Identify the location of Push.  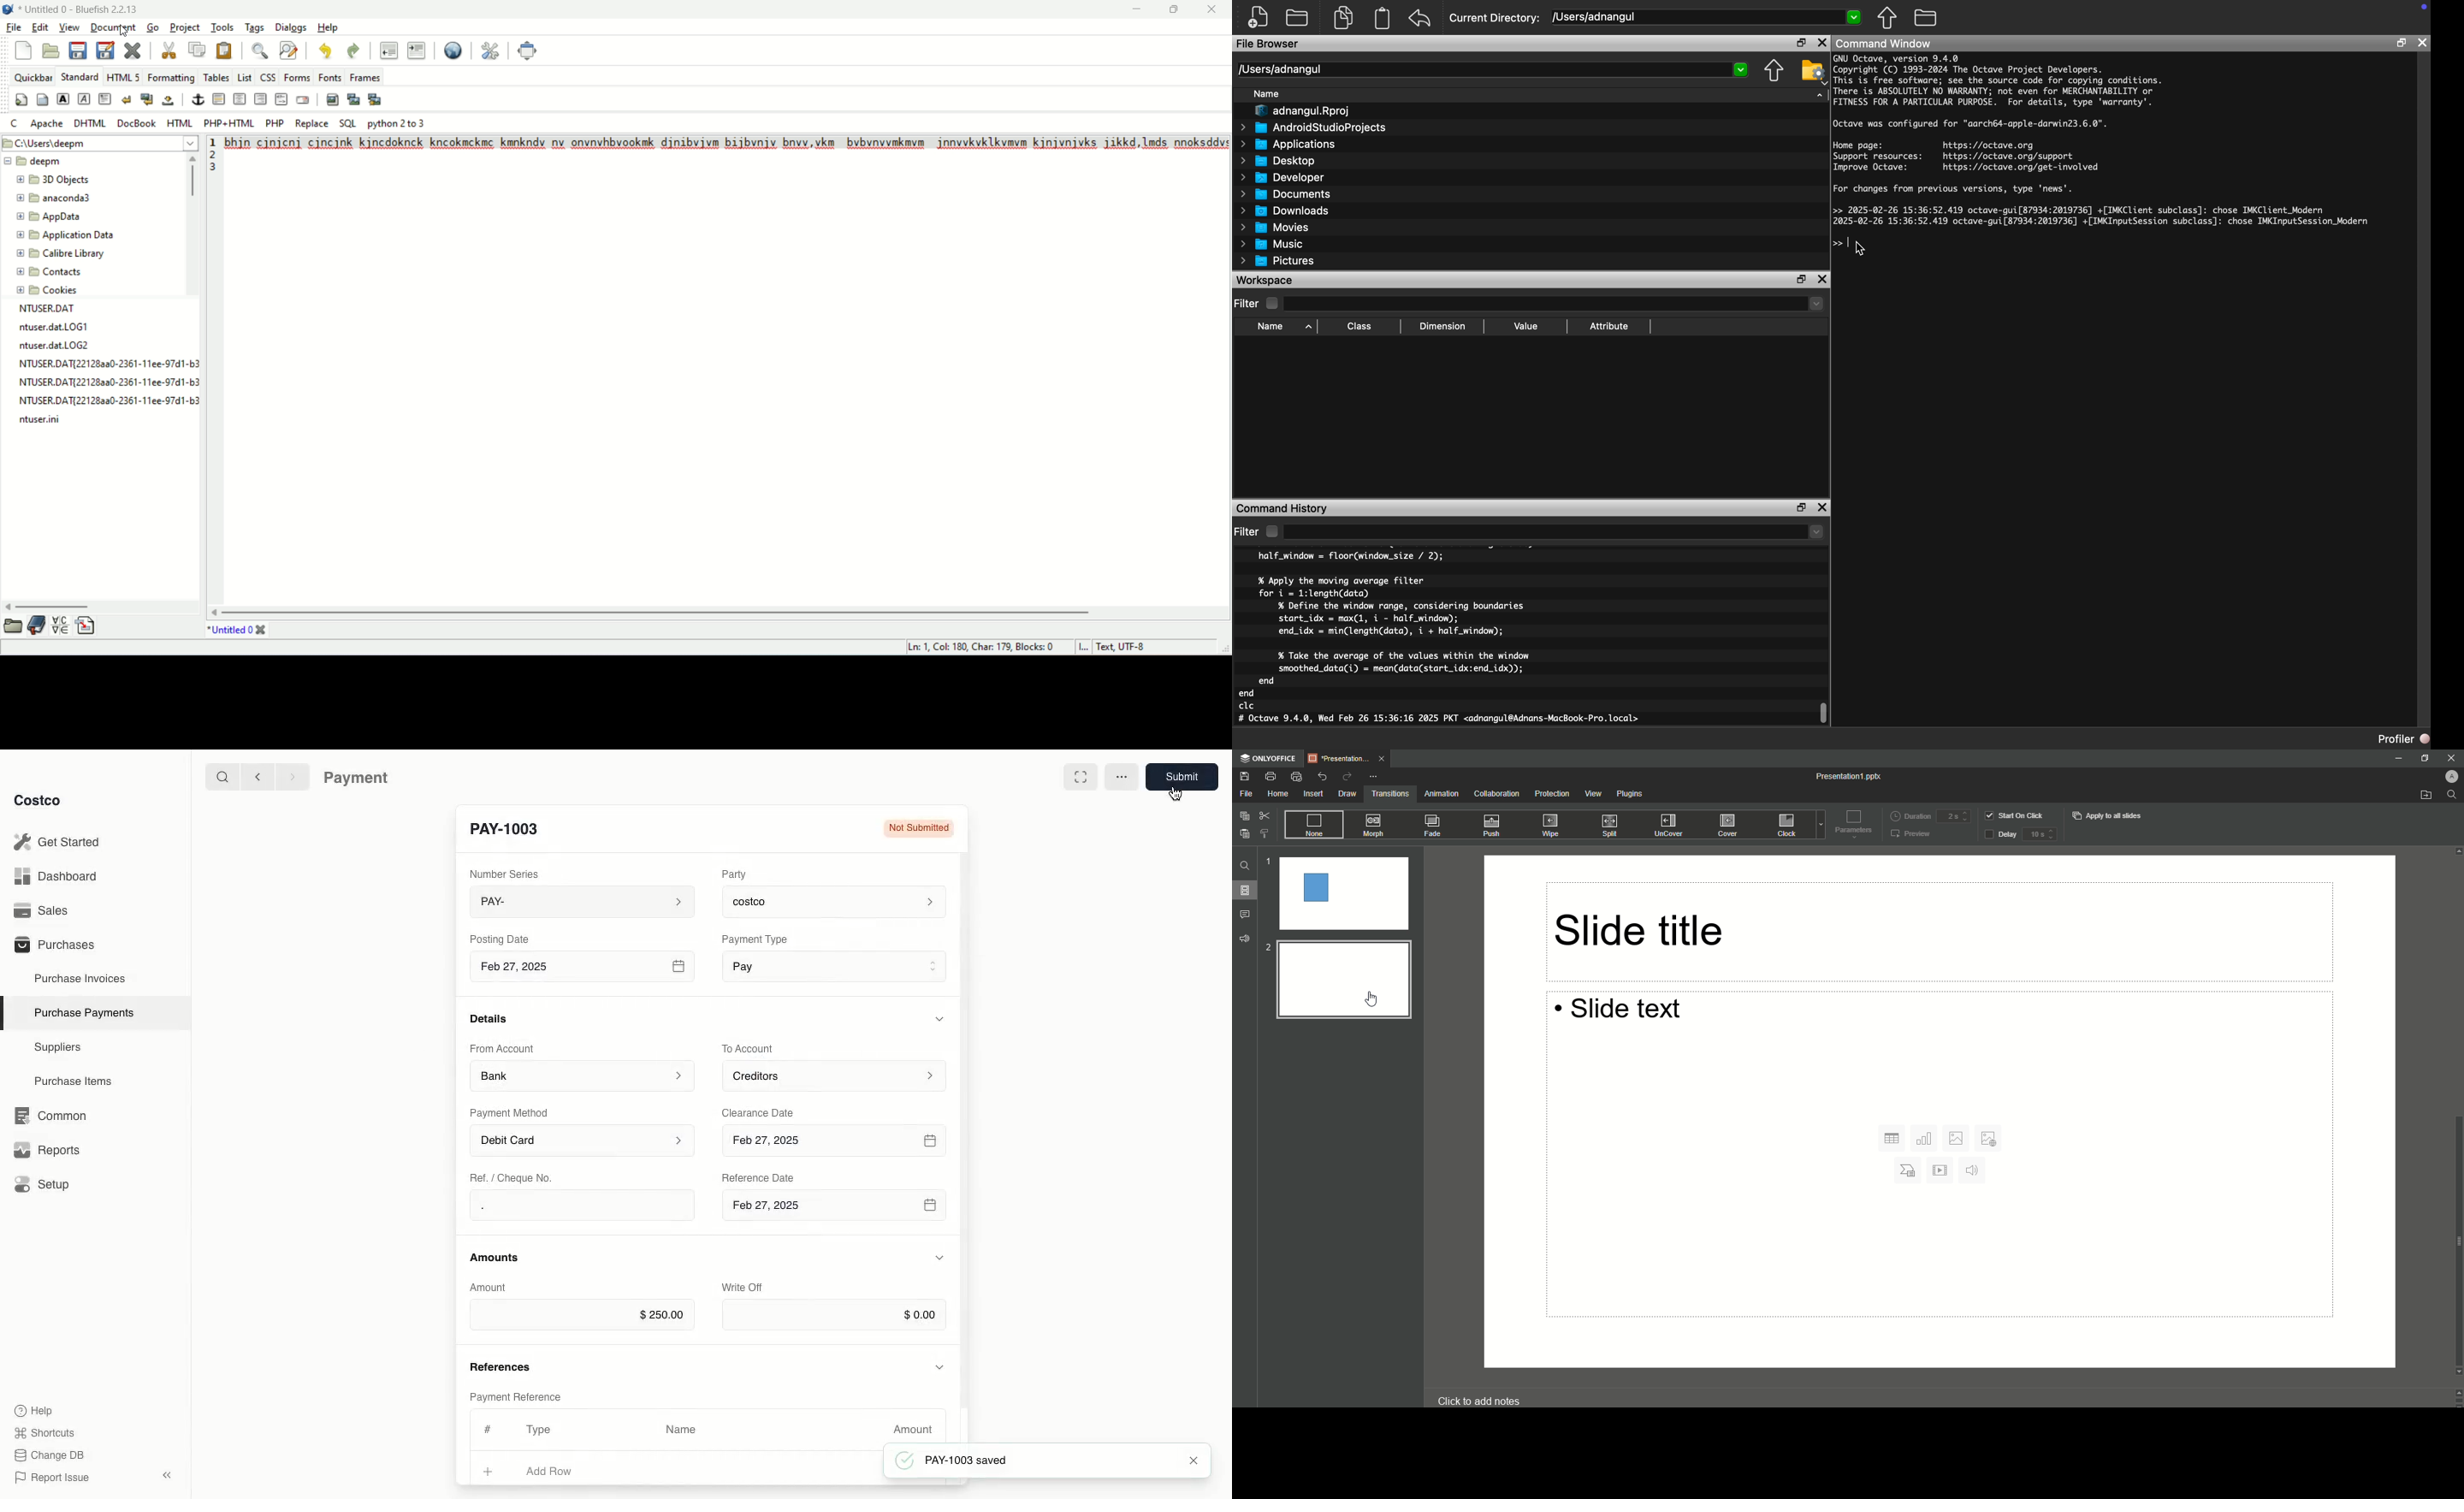
(1491, 825).